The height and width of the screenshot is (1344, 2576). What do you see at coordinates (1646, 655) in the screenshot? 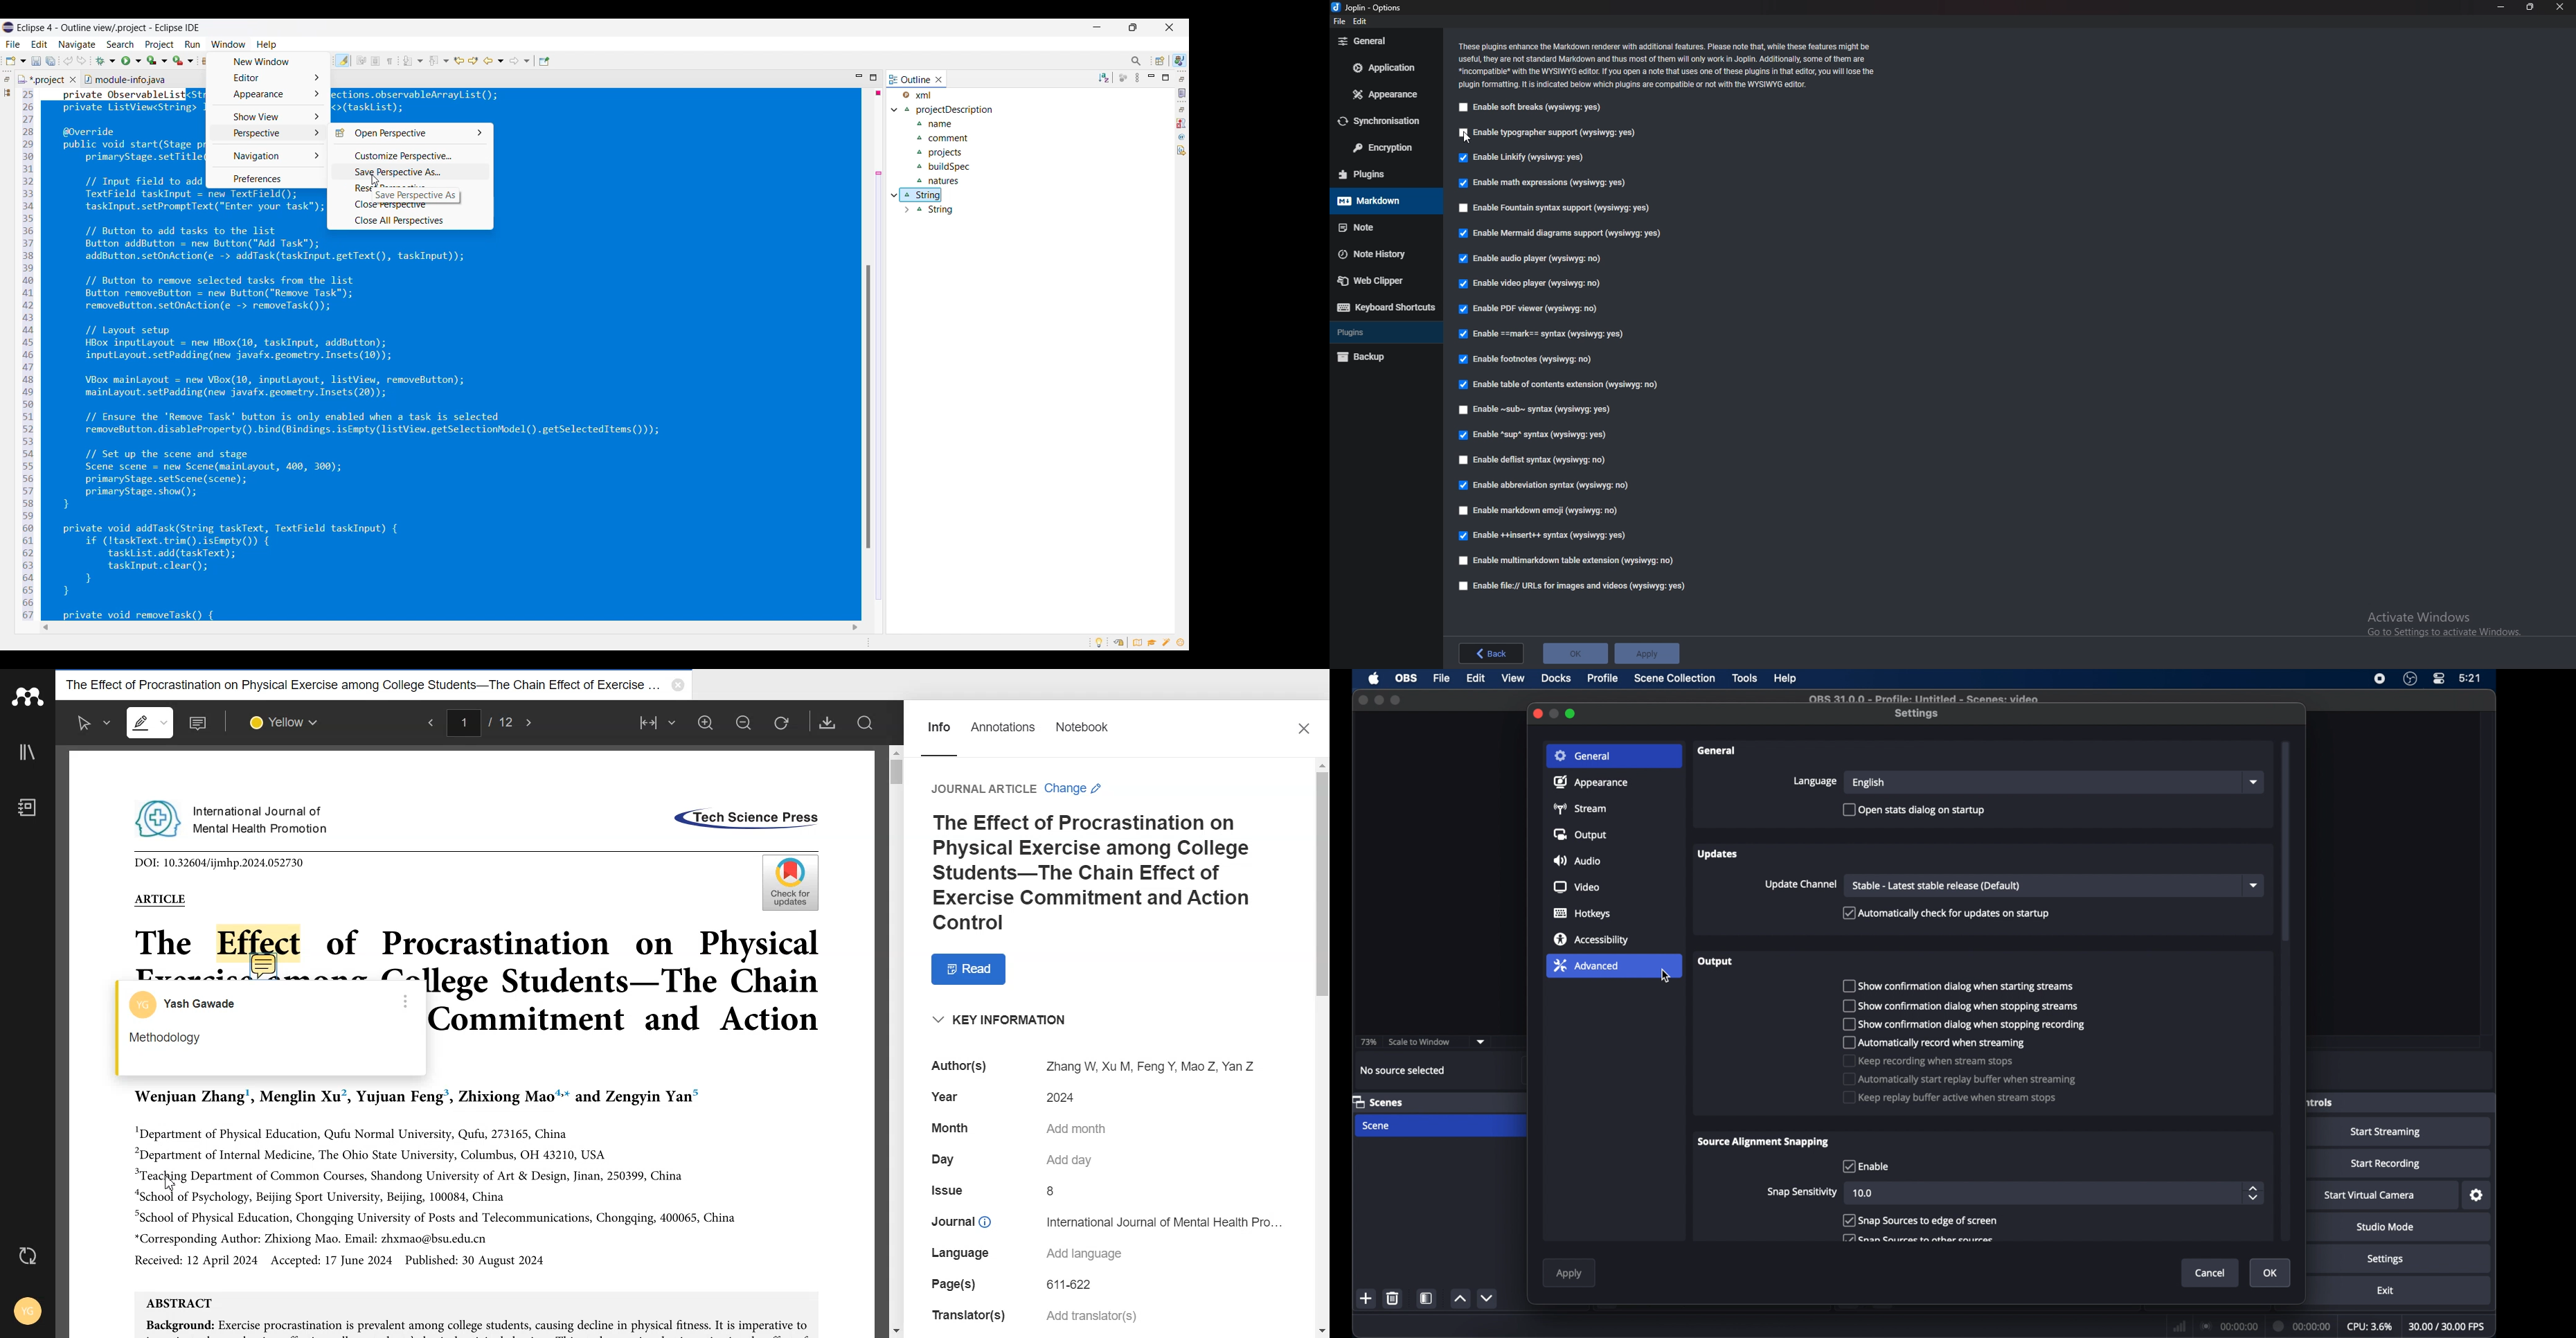
I see `apply` at bounding box center [1646, 655].